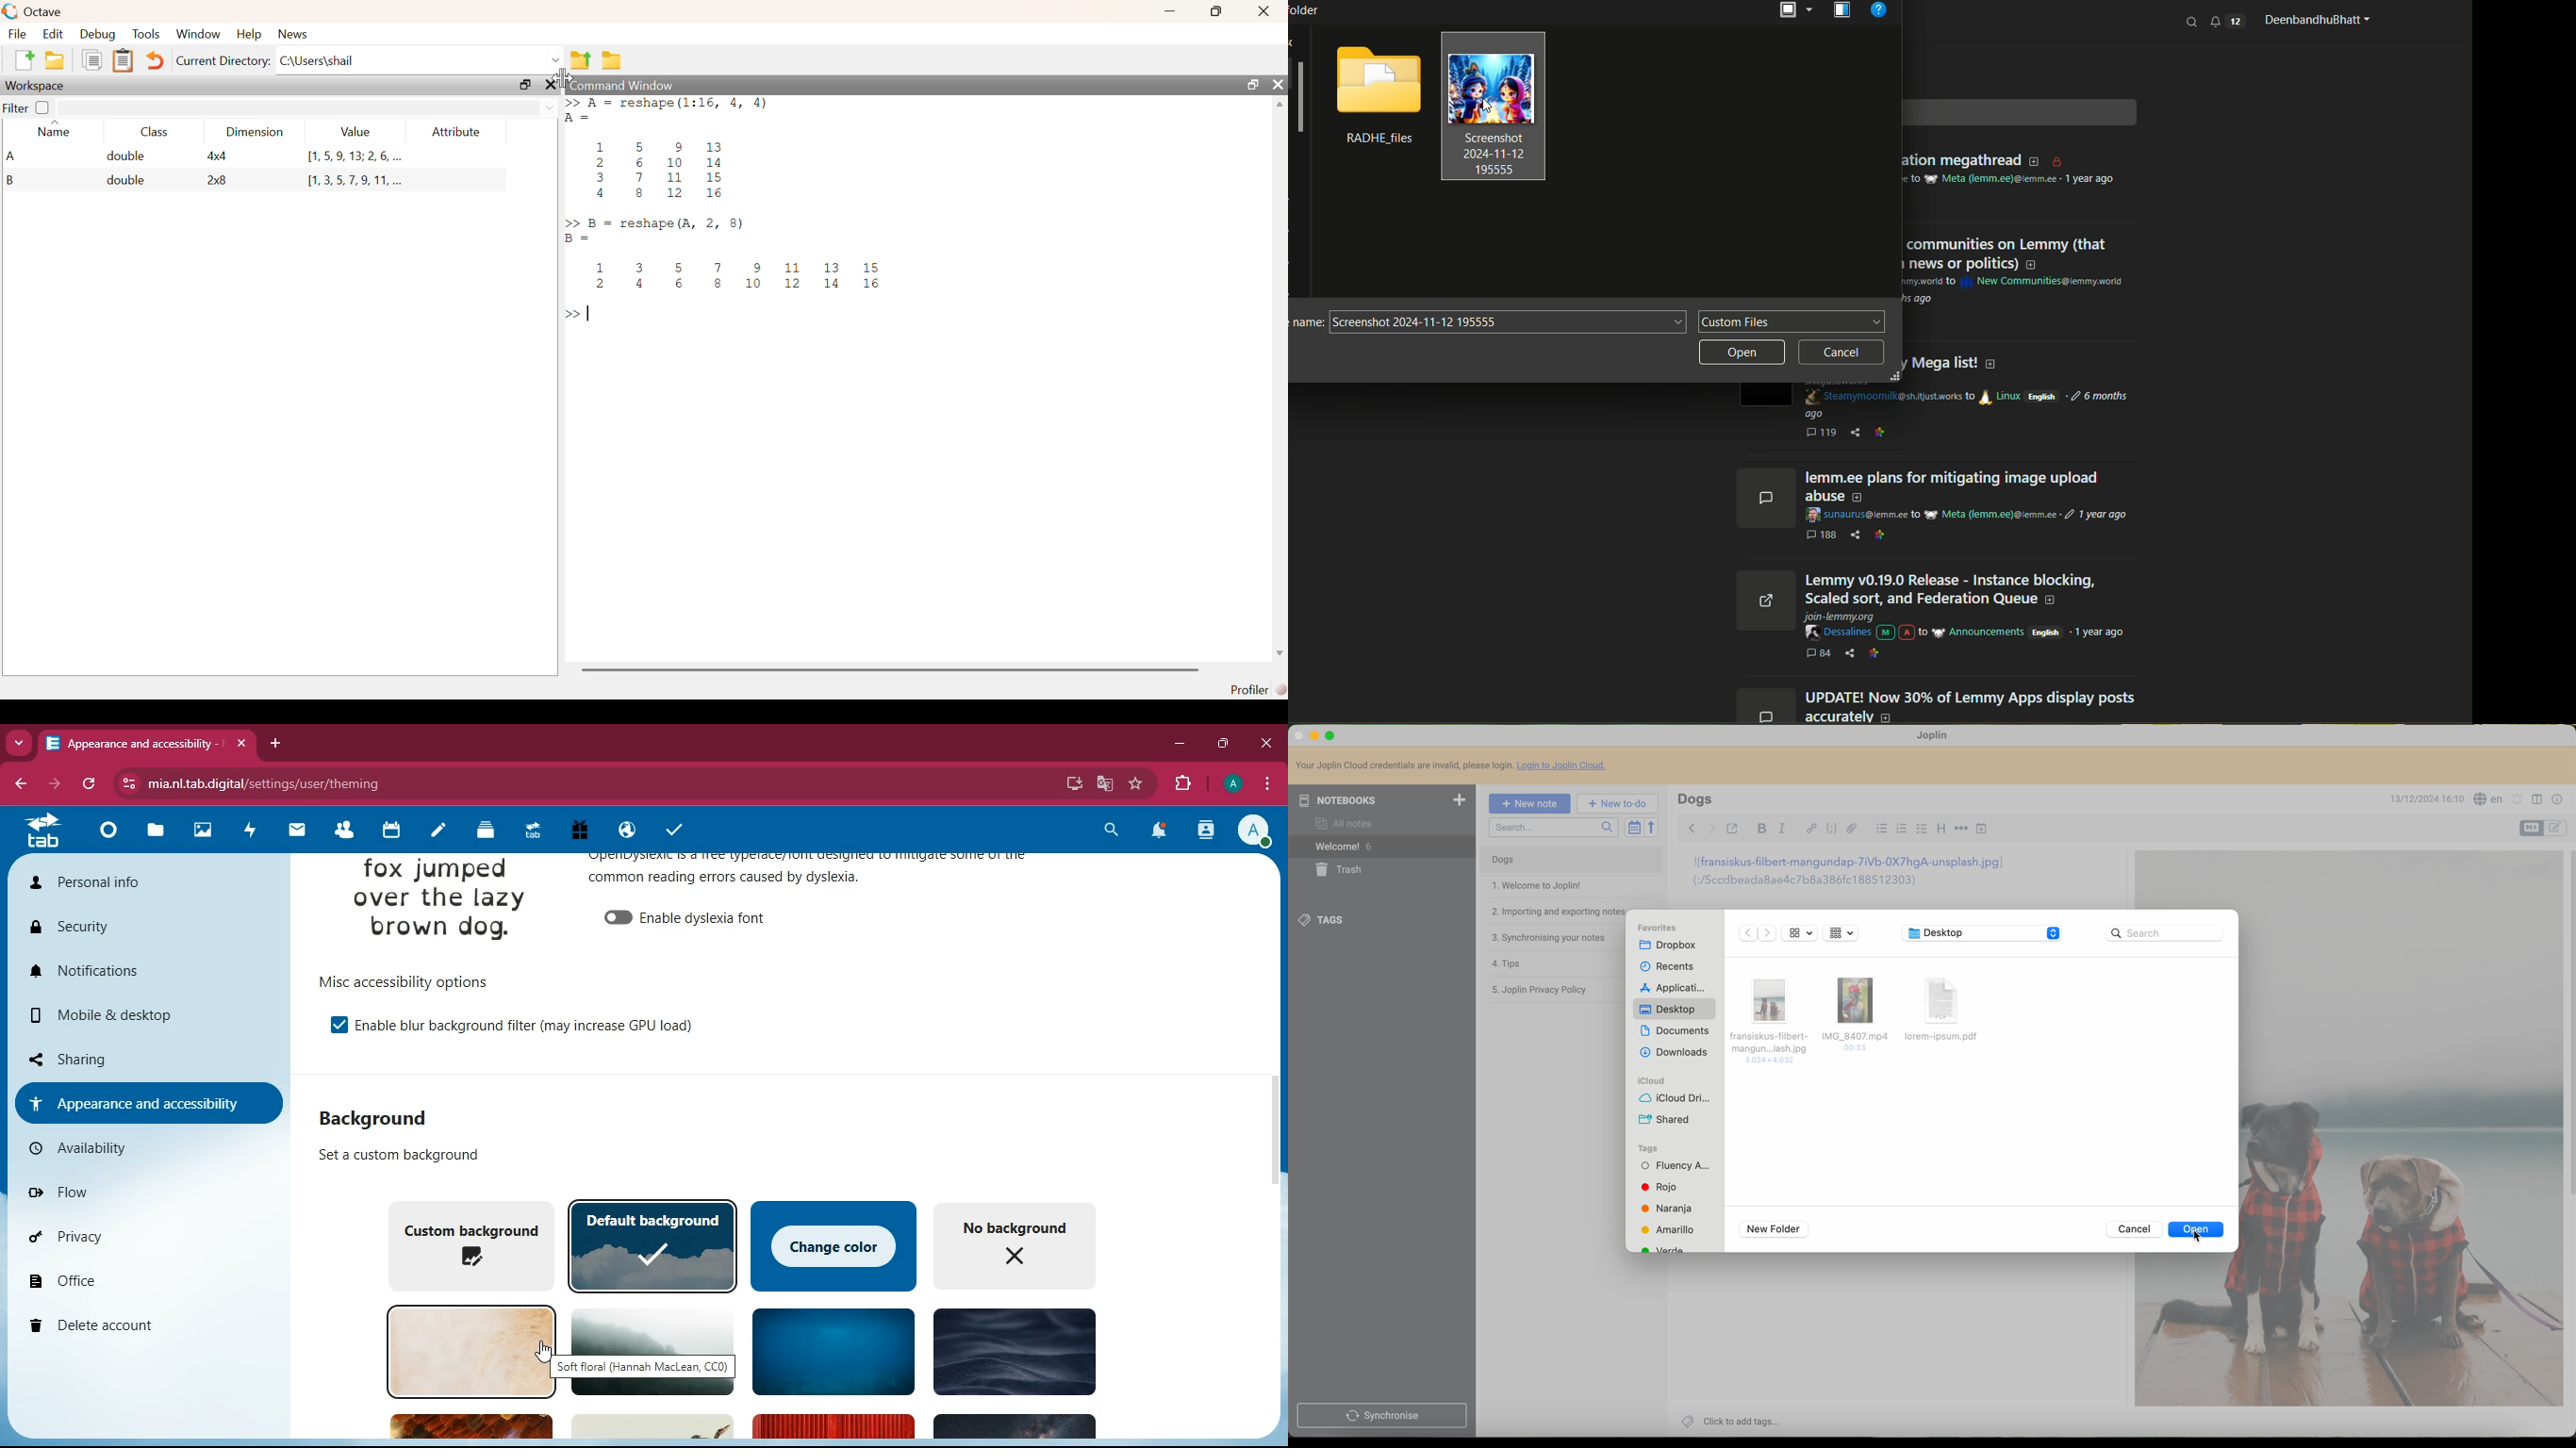 The height and width of the screenshot is (1456, 2576). I want to click on welcome note, so click(1536, 887).